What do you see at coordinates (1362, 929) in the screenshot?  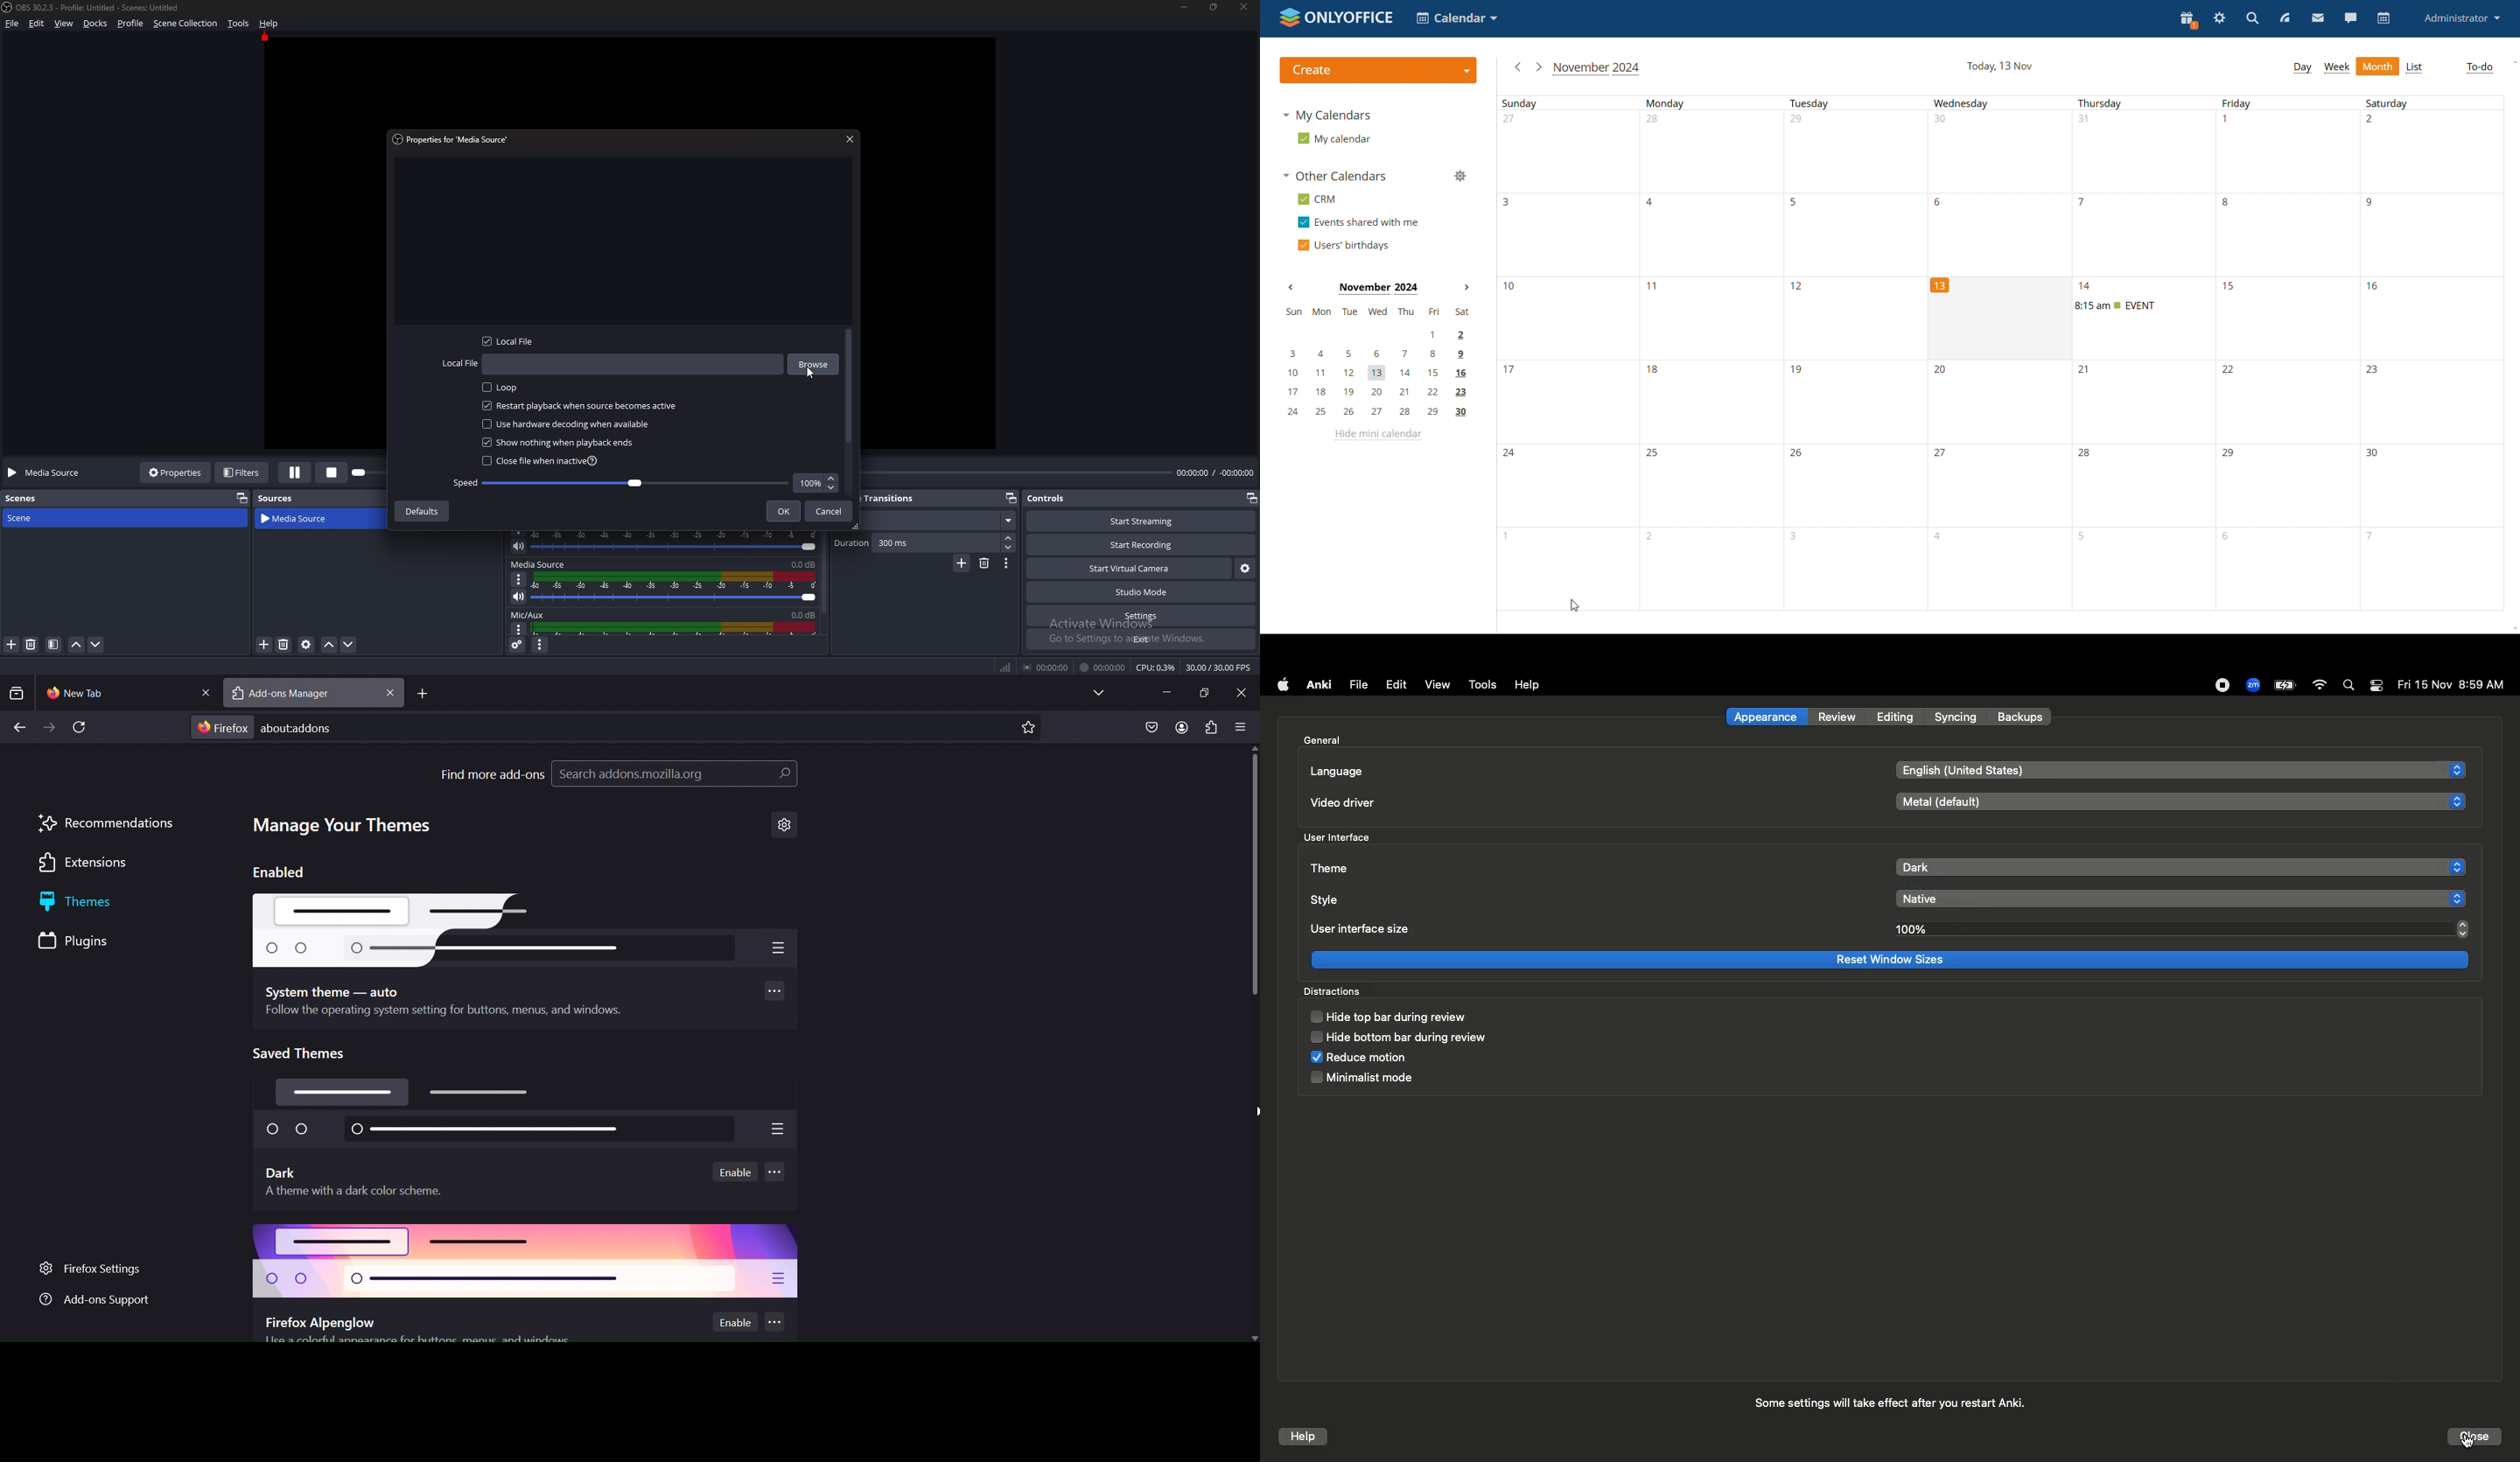 I see `User interface size` at bounding box center [1362, 929].